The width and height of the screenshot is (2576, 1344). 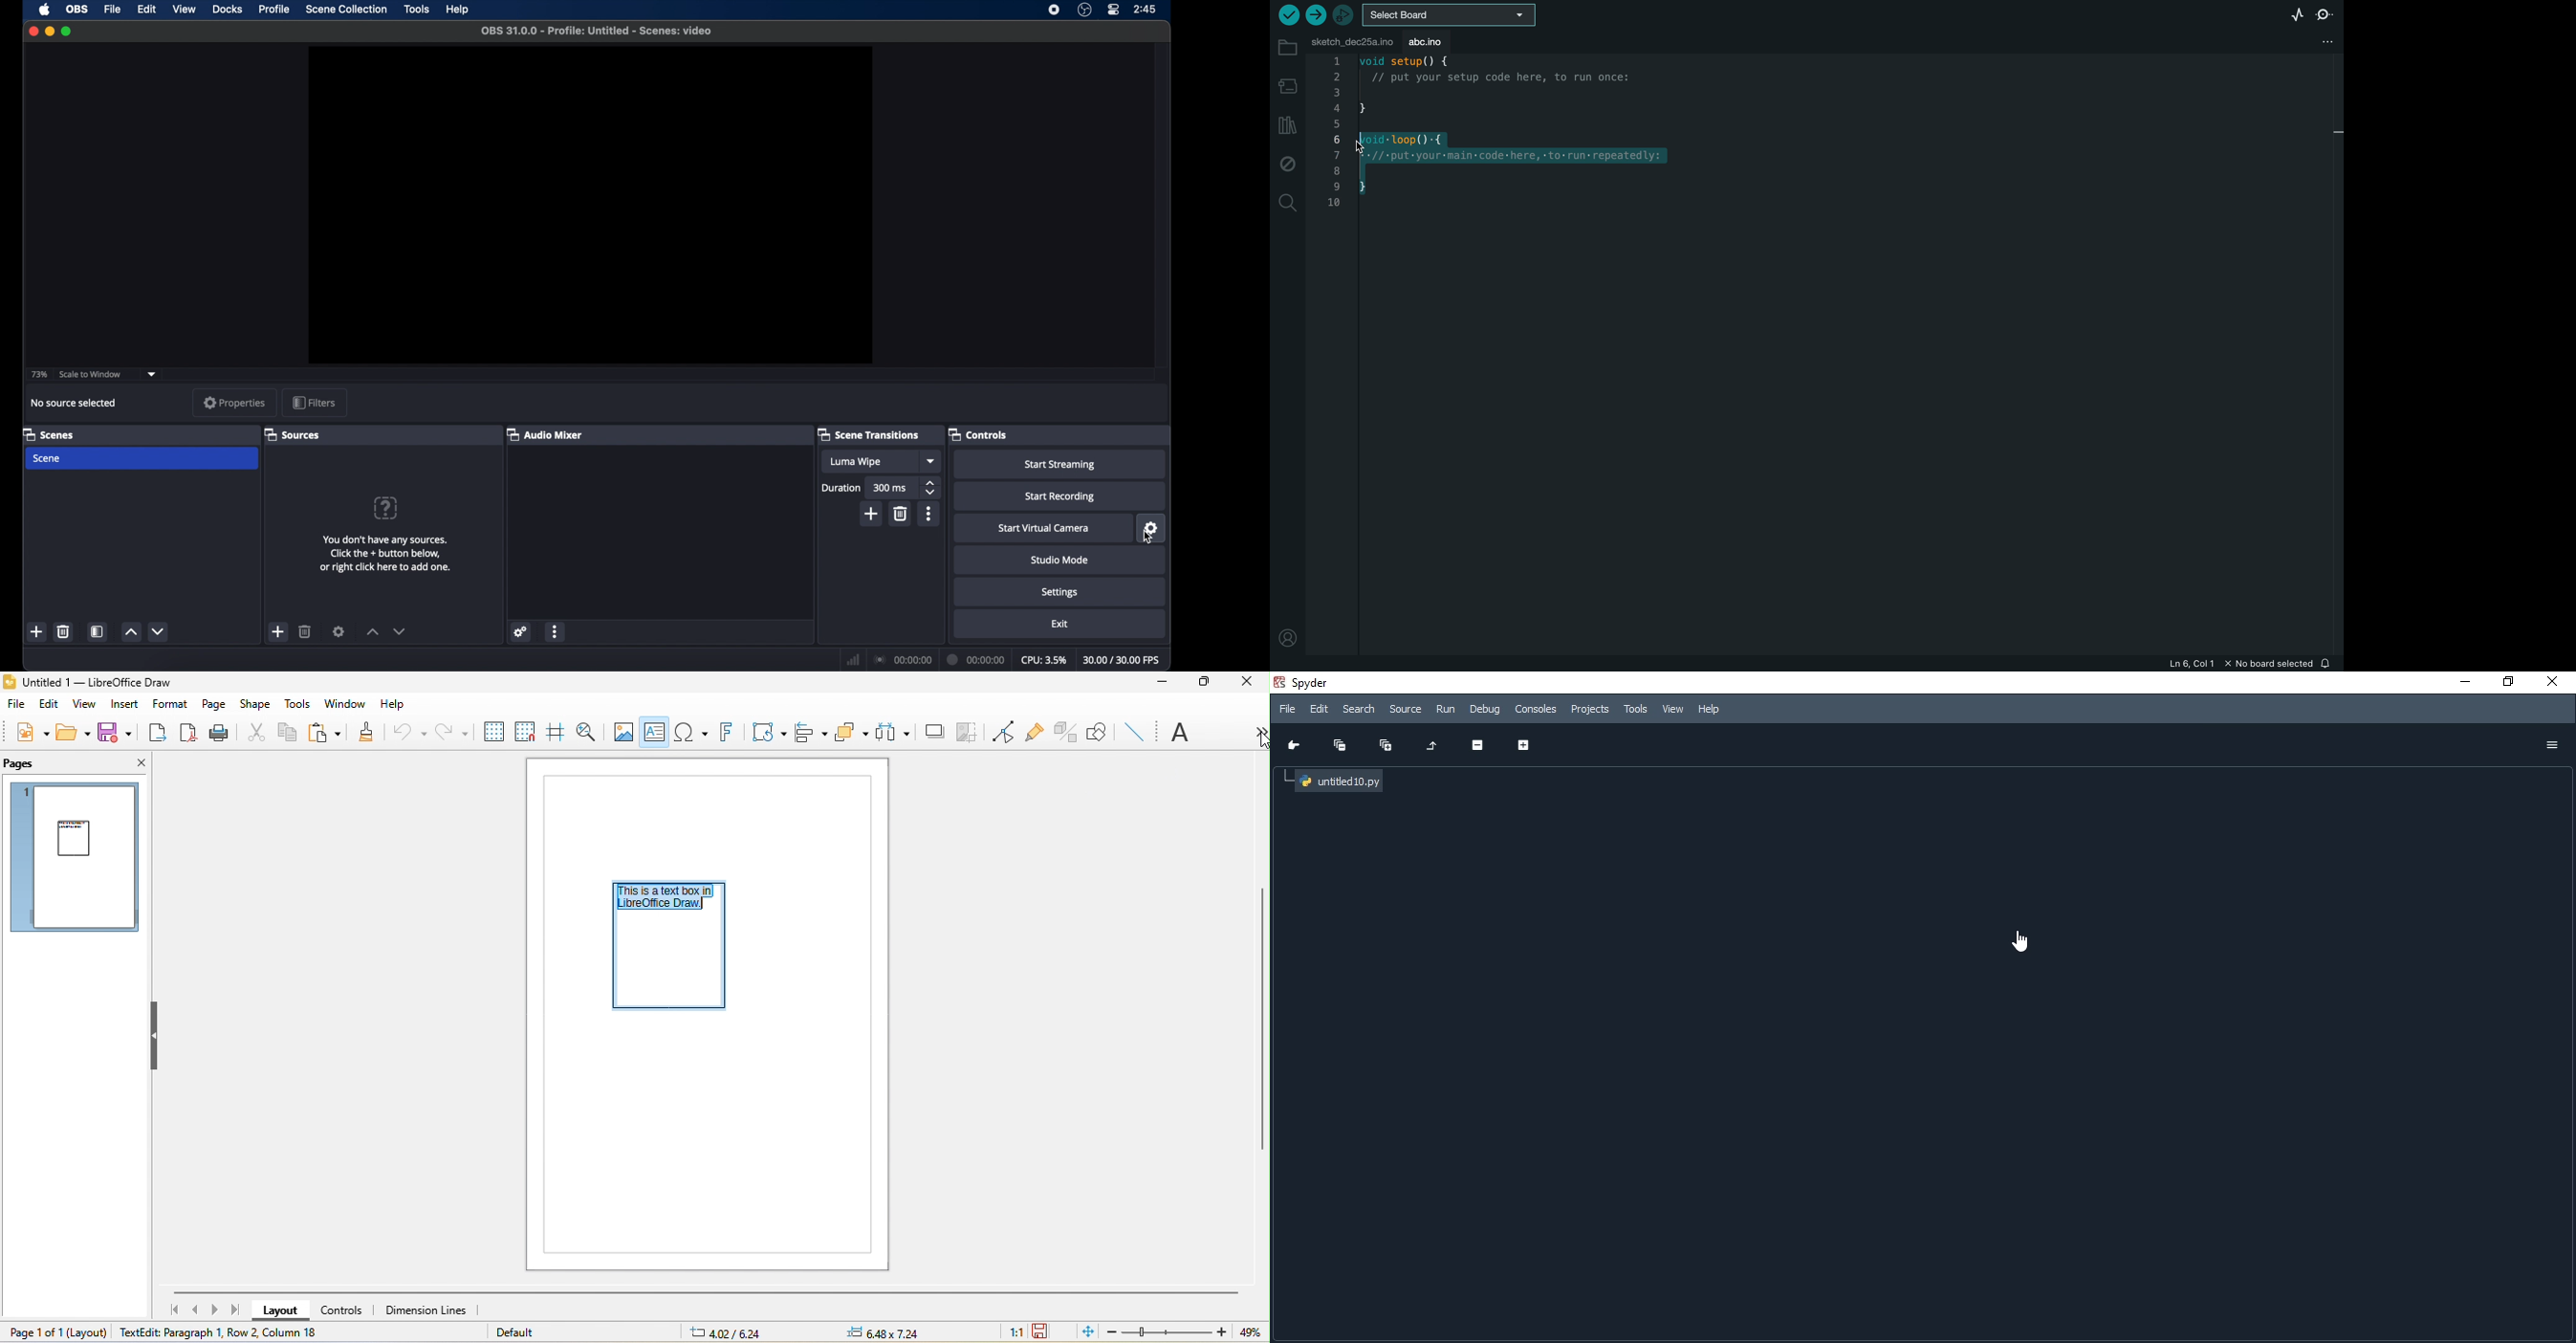 What do you see at coordinates (931, 488) in the screenshot?
I see `stepper buttons` at bounding box center [931, 488].